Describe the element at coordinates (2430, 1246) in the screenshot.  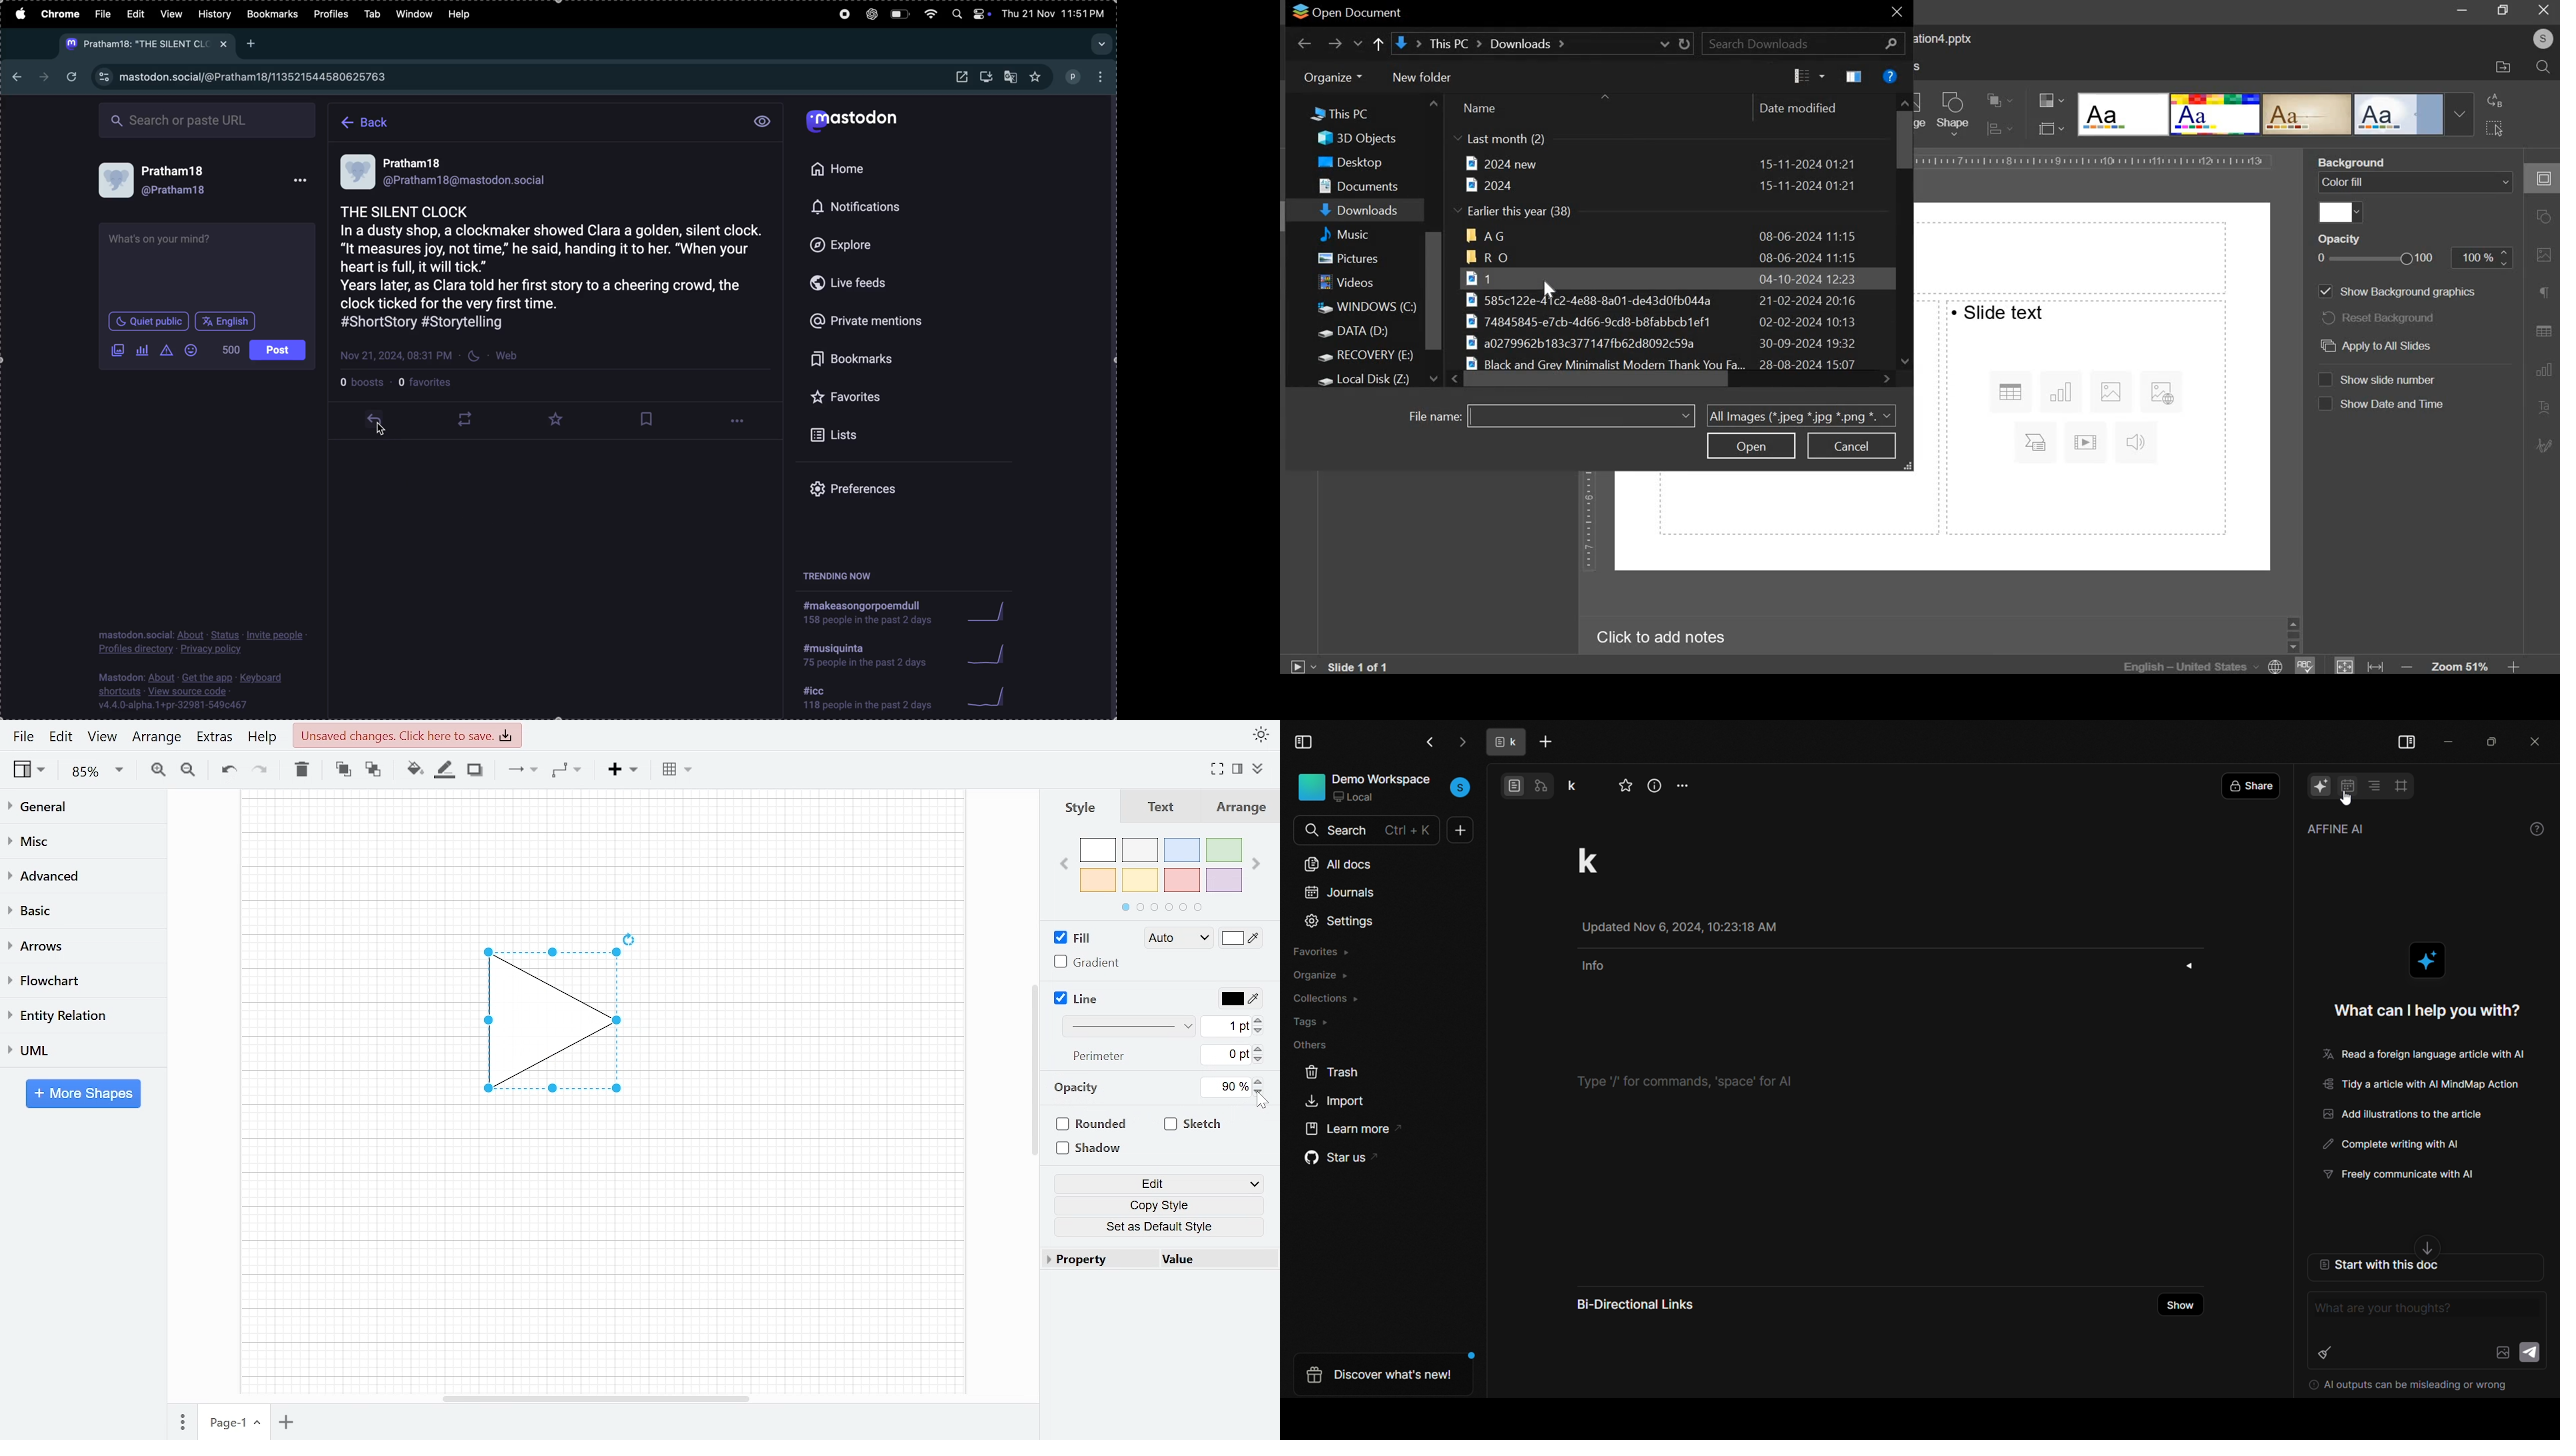
I see `down` at that location.